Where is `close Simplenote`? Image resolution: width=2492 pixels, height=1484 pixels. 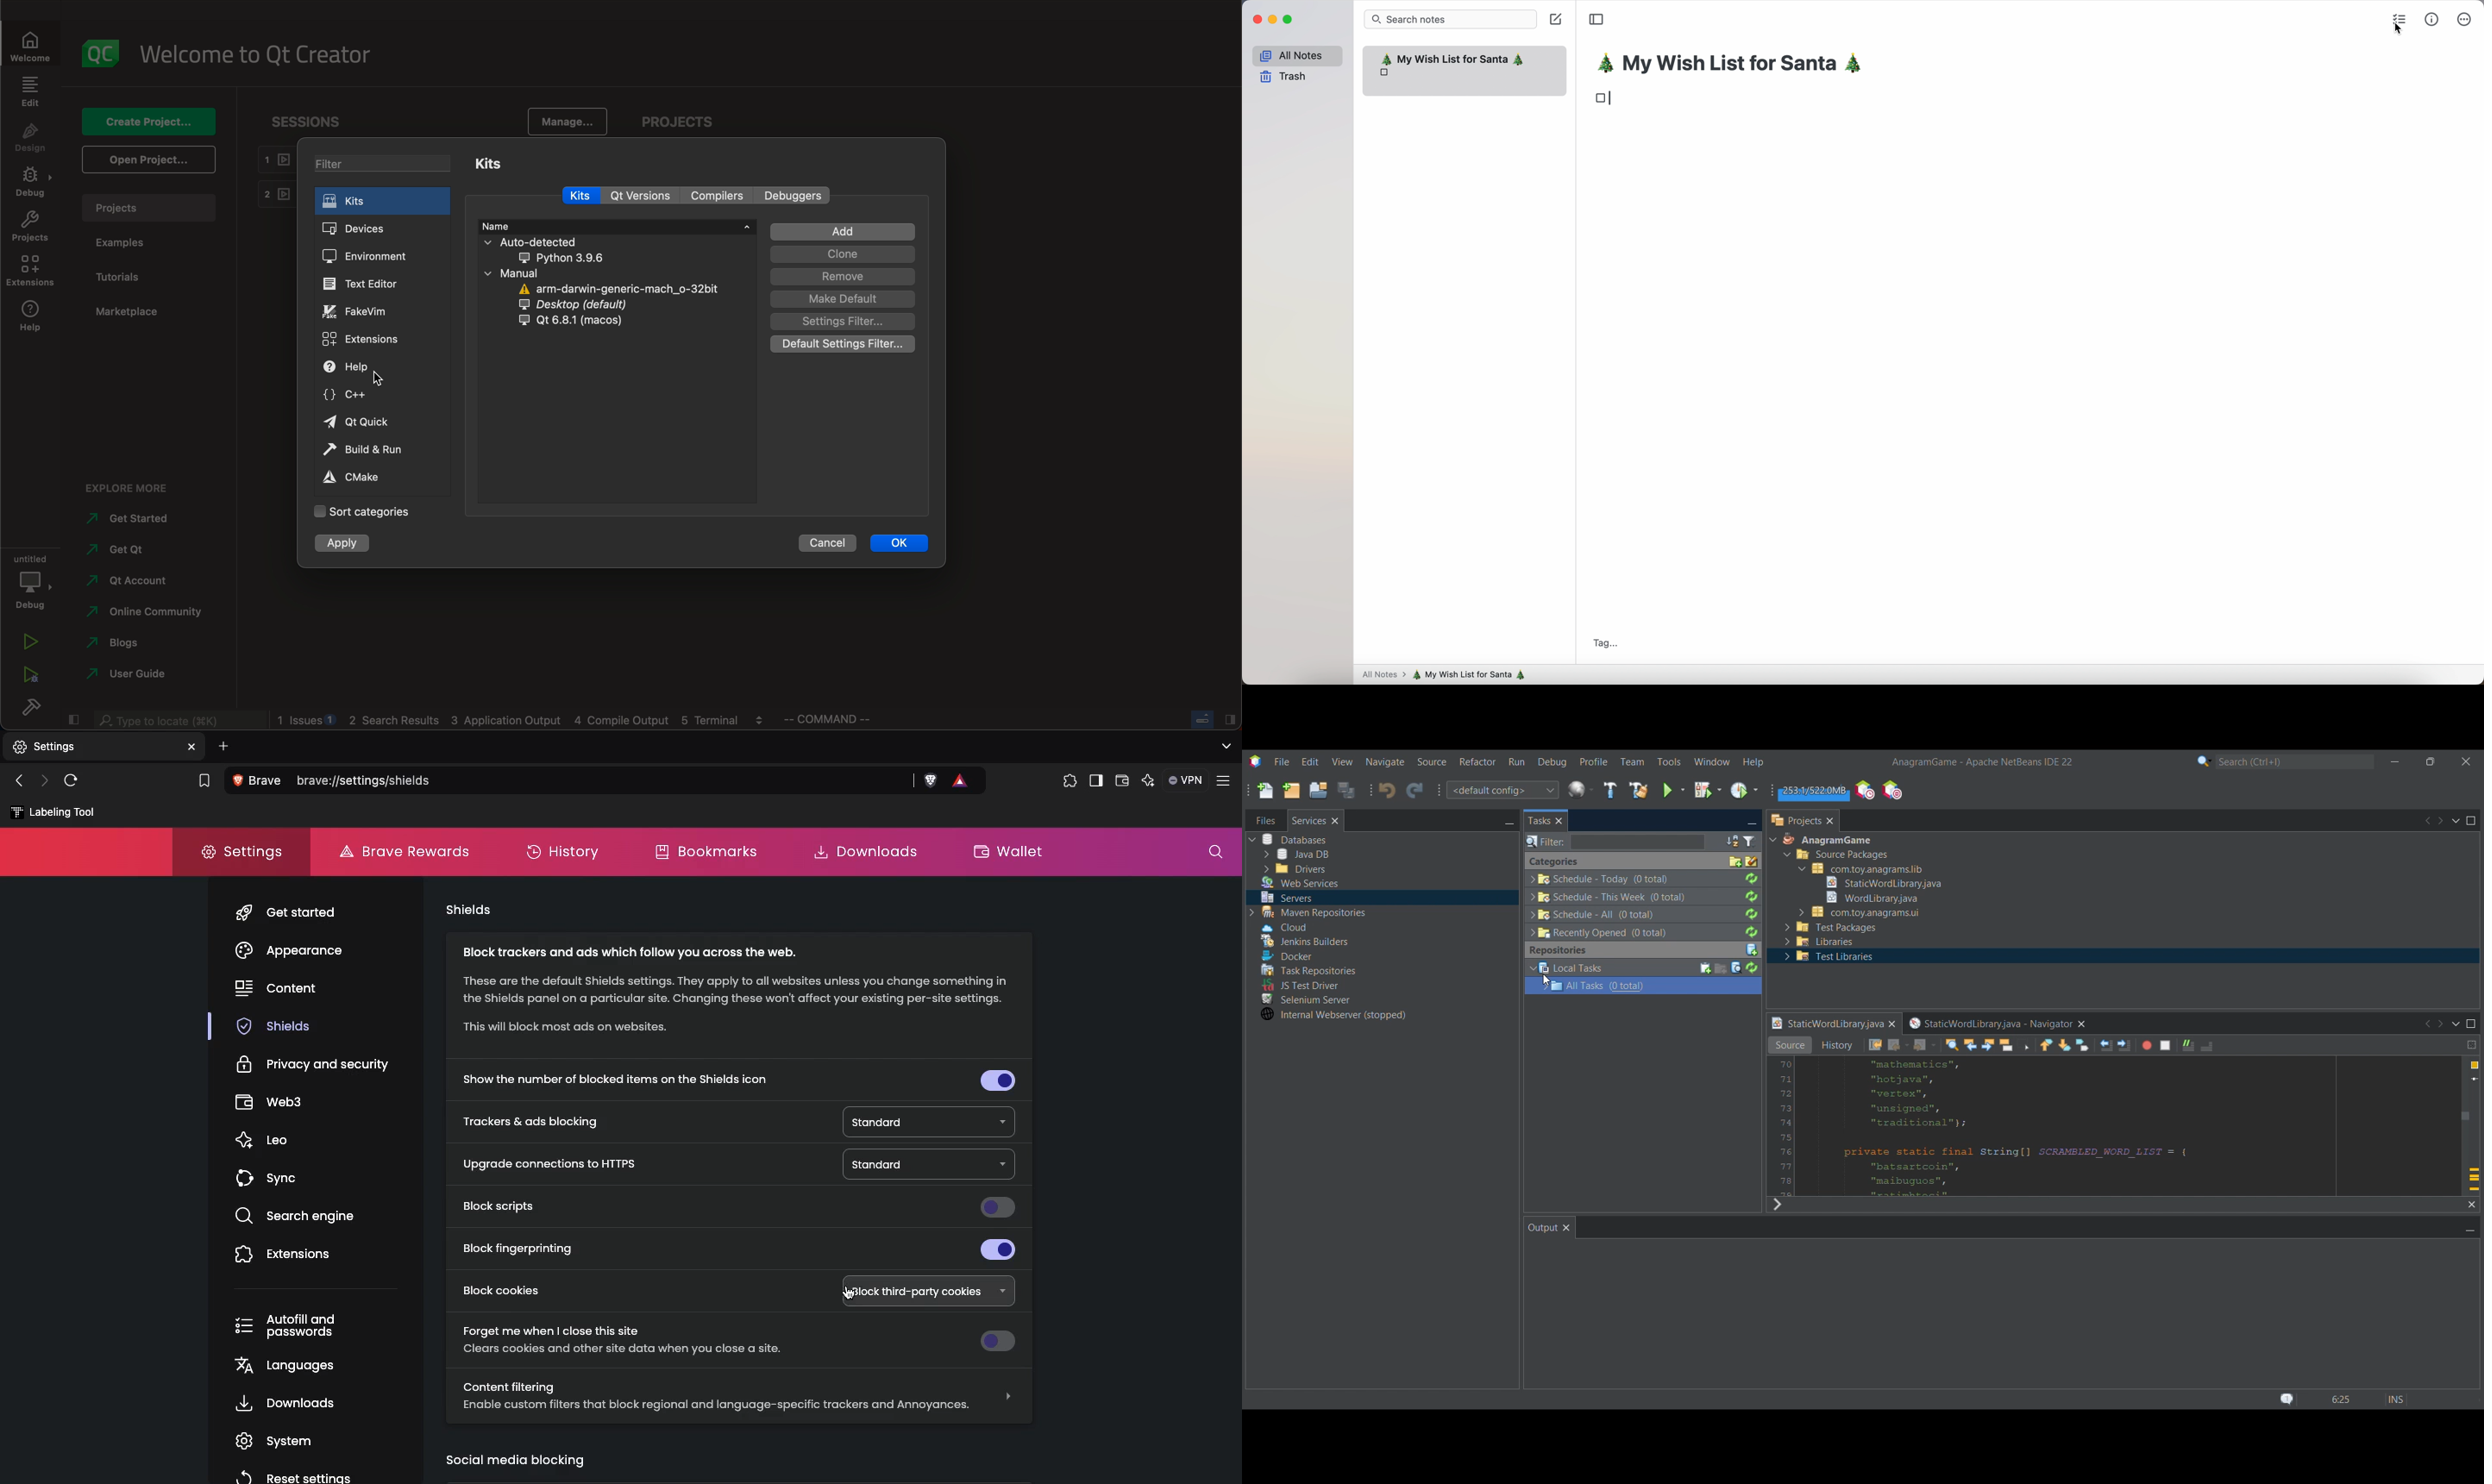 close Simplenote is located at coordinates (1255, 19).